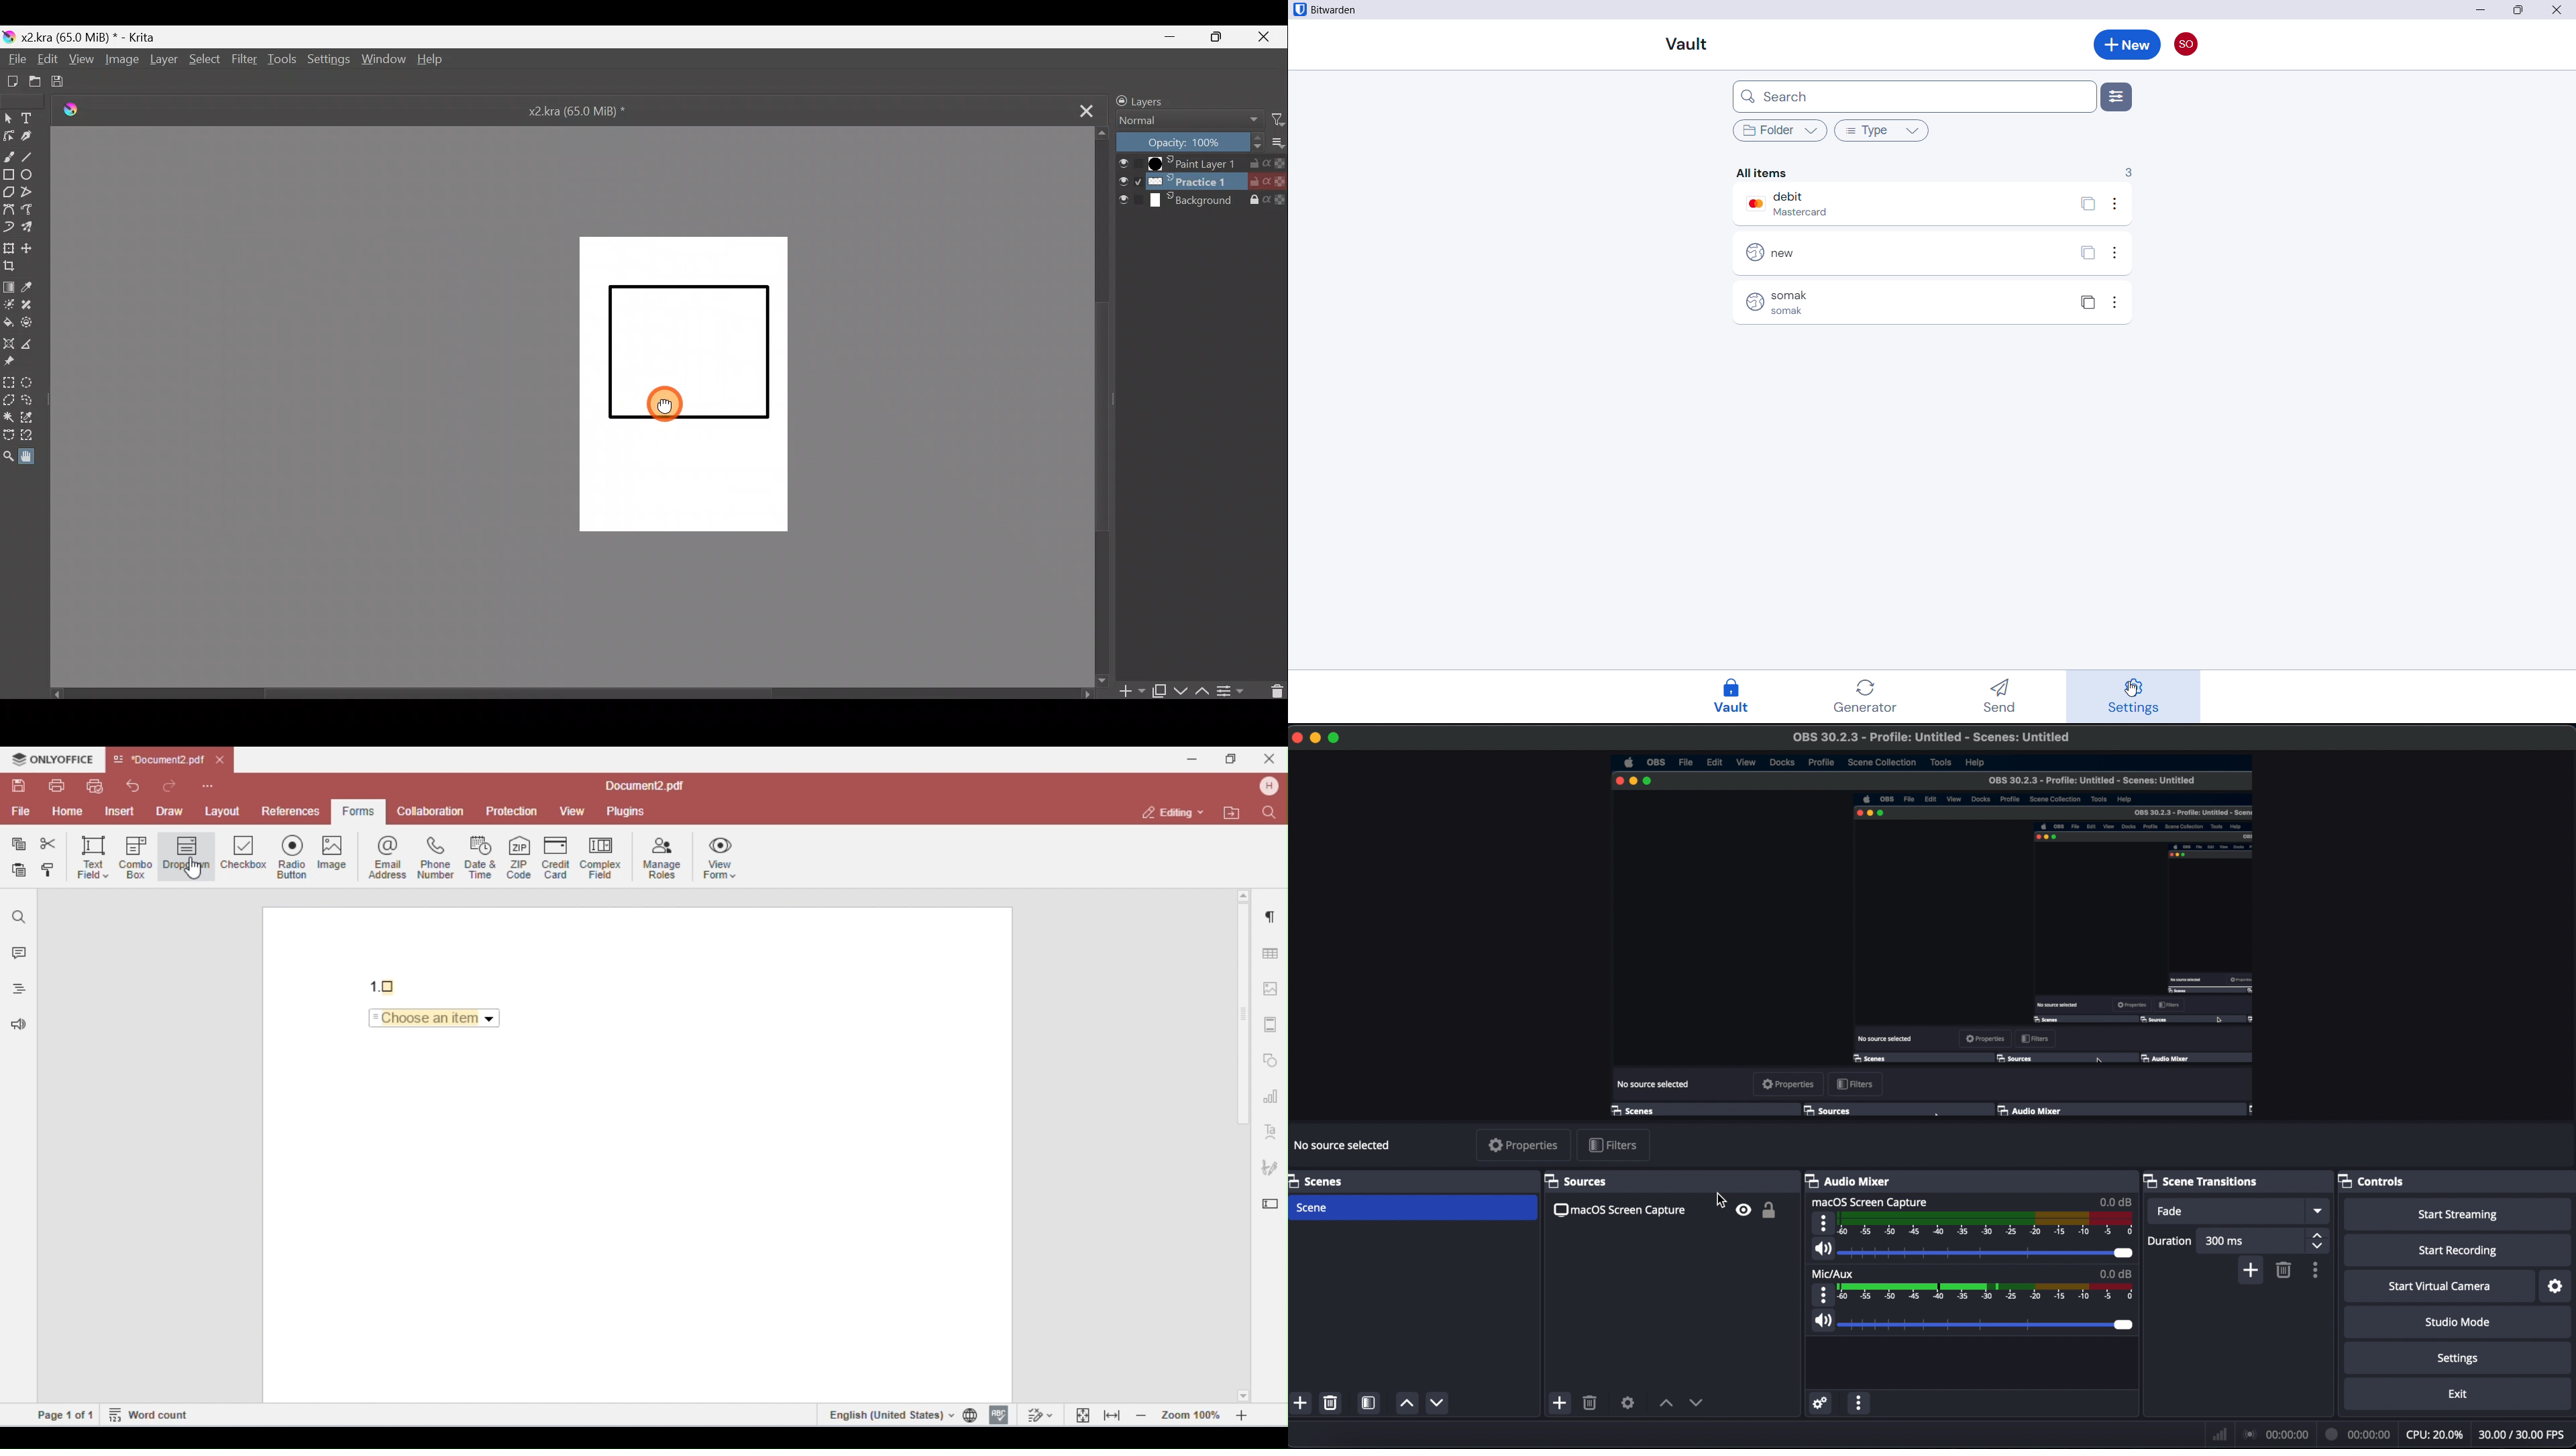  I want to click on Mouse up after panning, so click(675, 405).